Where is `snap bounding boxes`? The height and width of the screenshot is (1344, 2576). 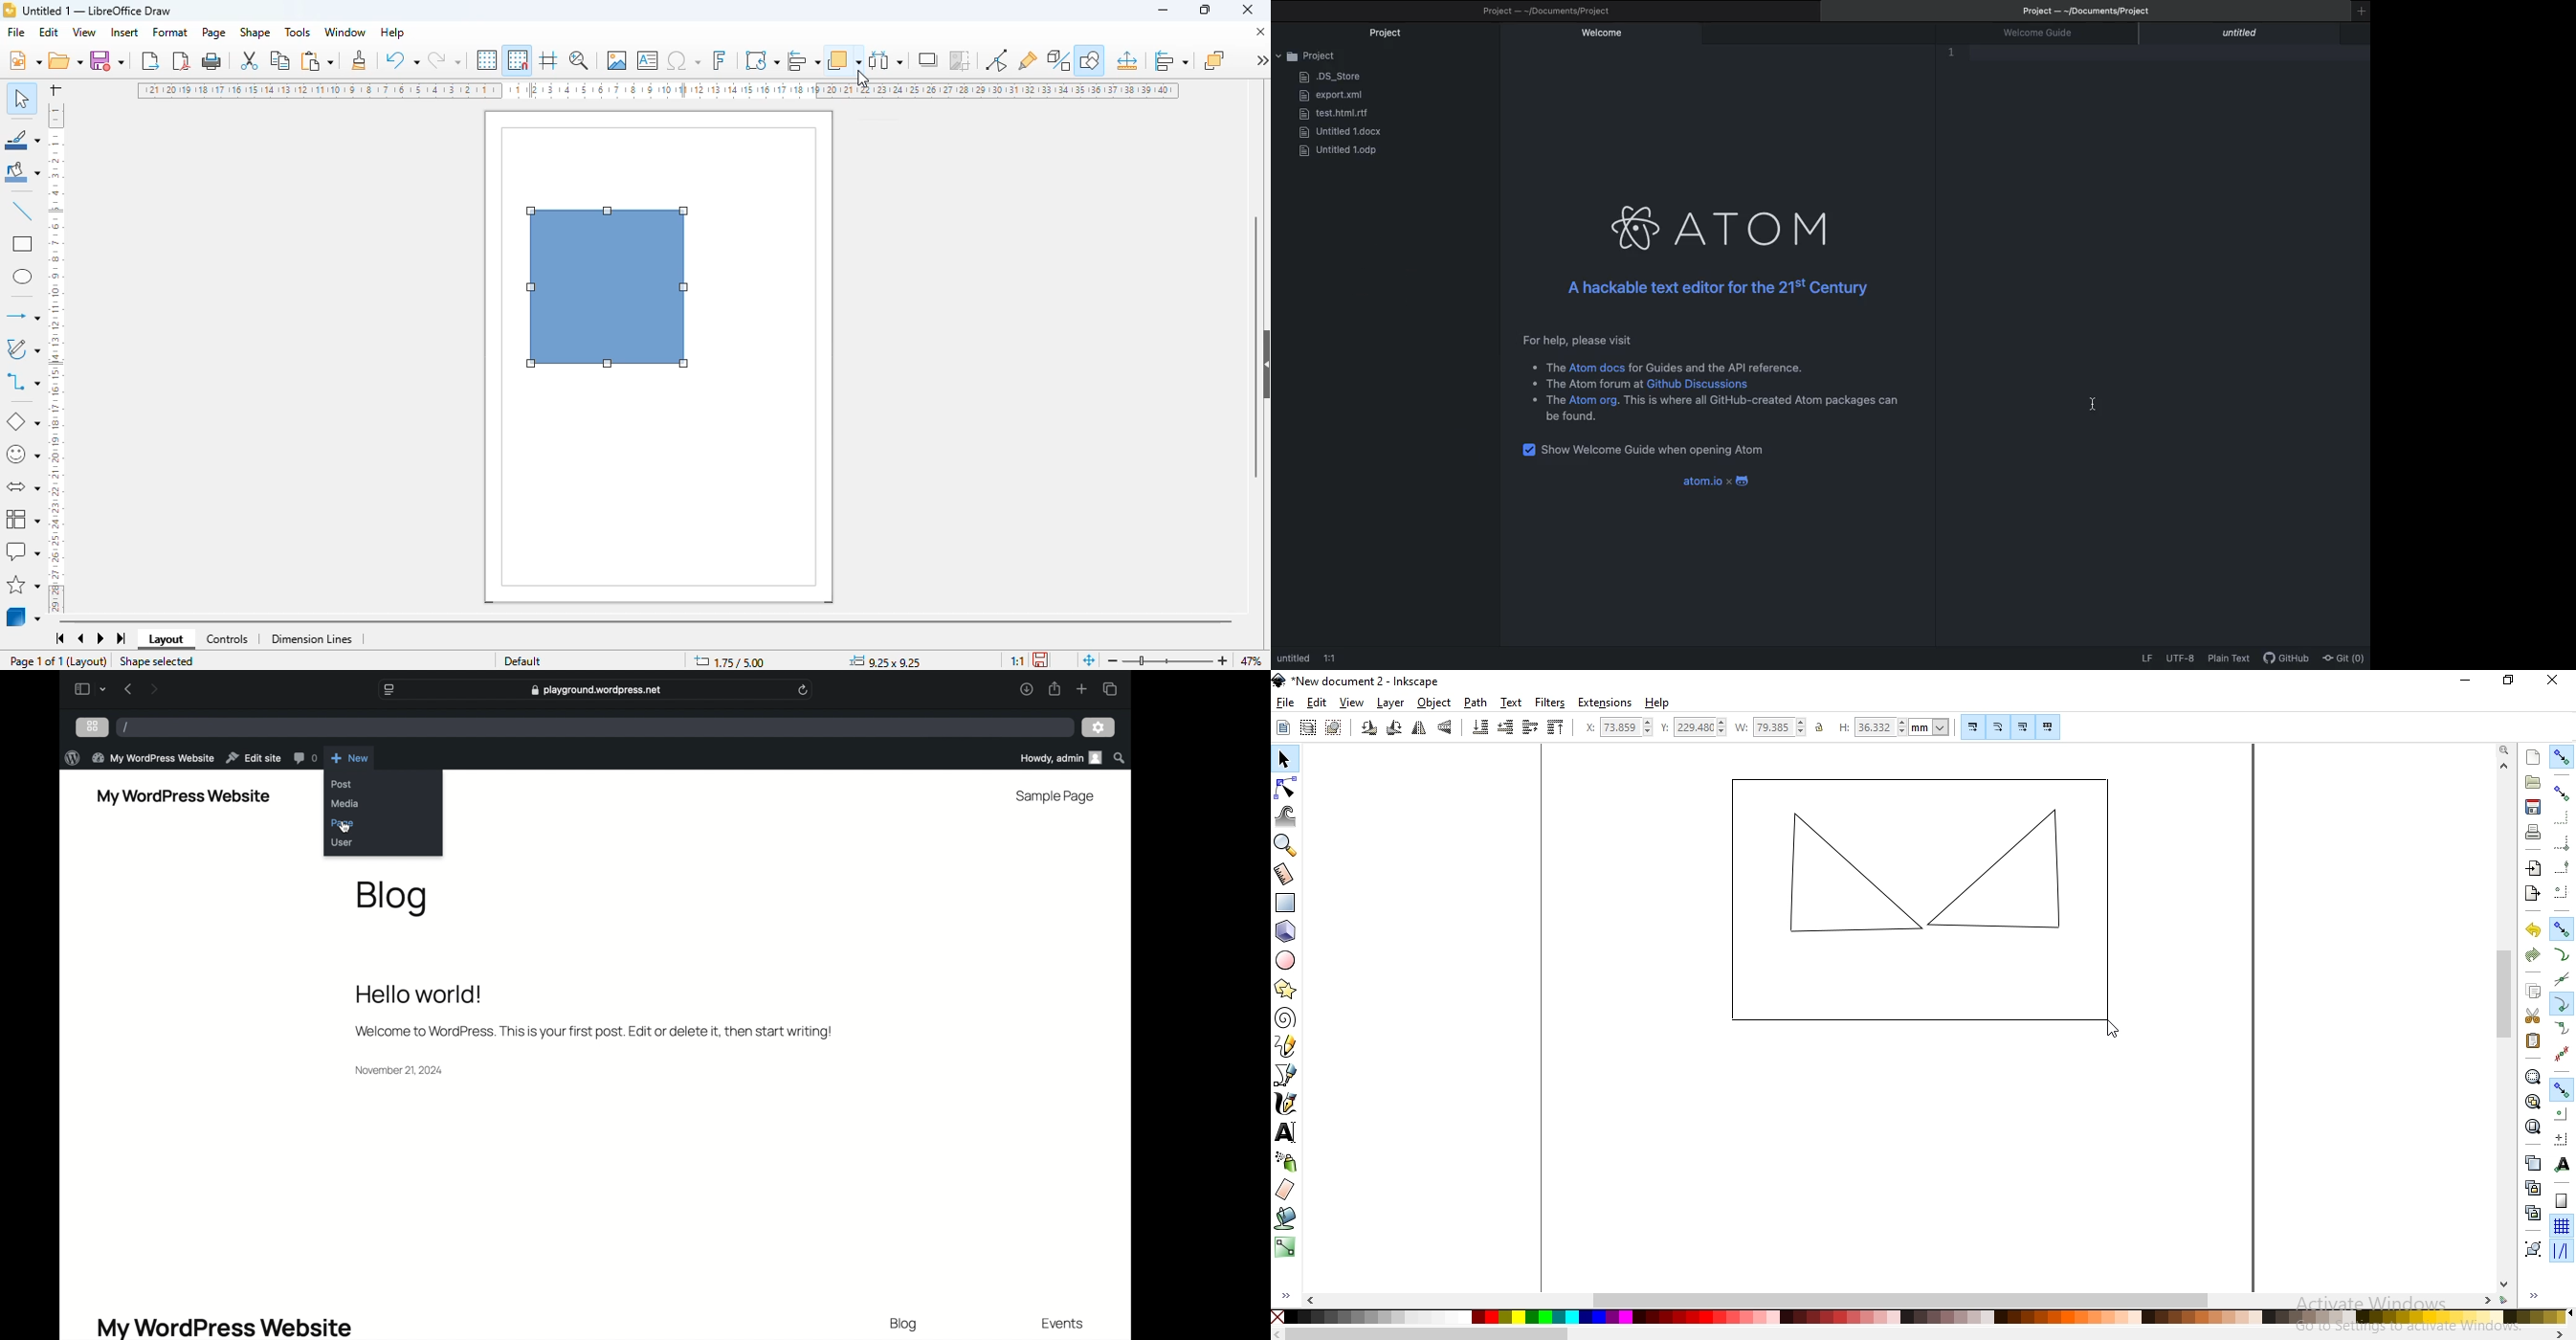 snap bounding boxes is located at coordinates (2563, 792).